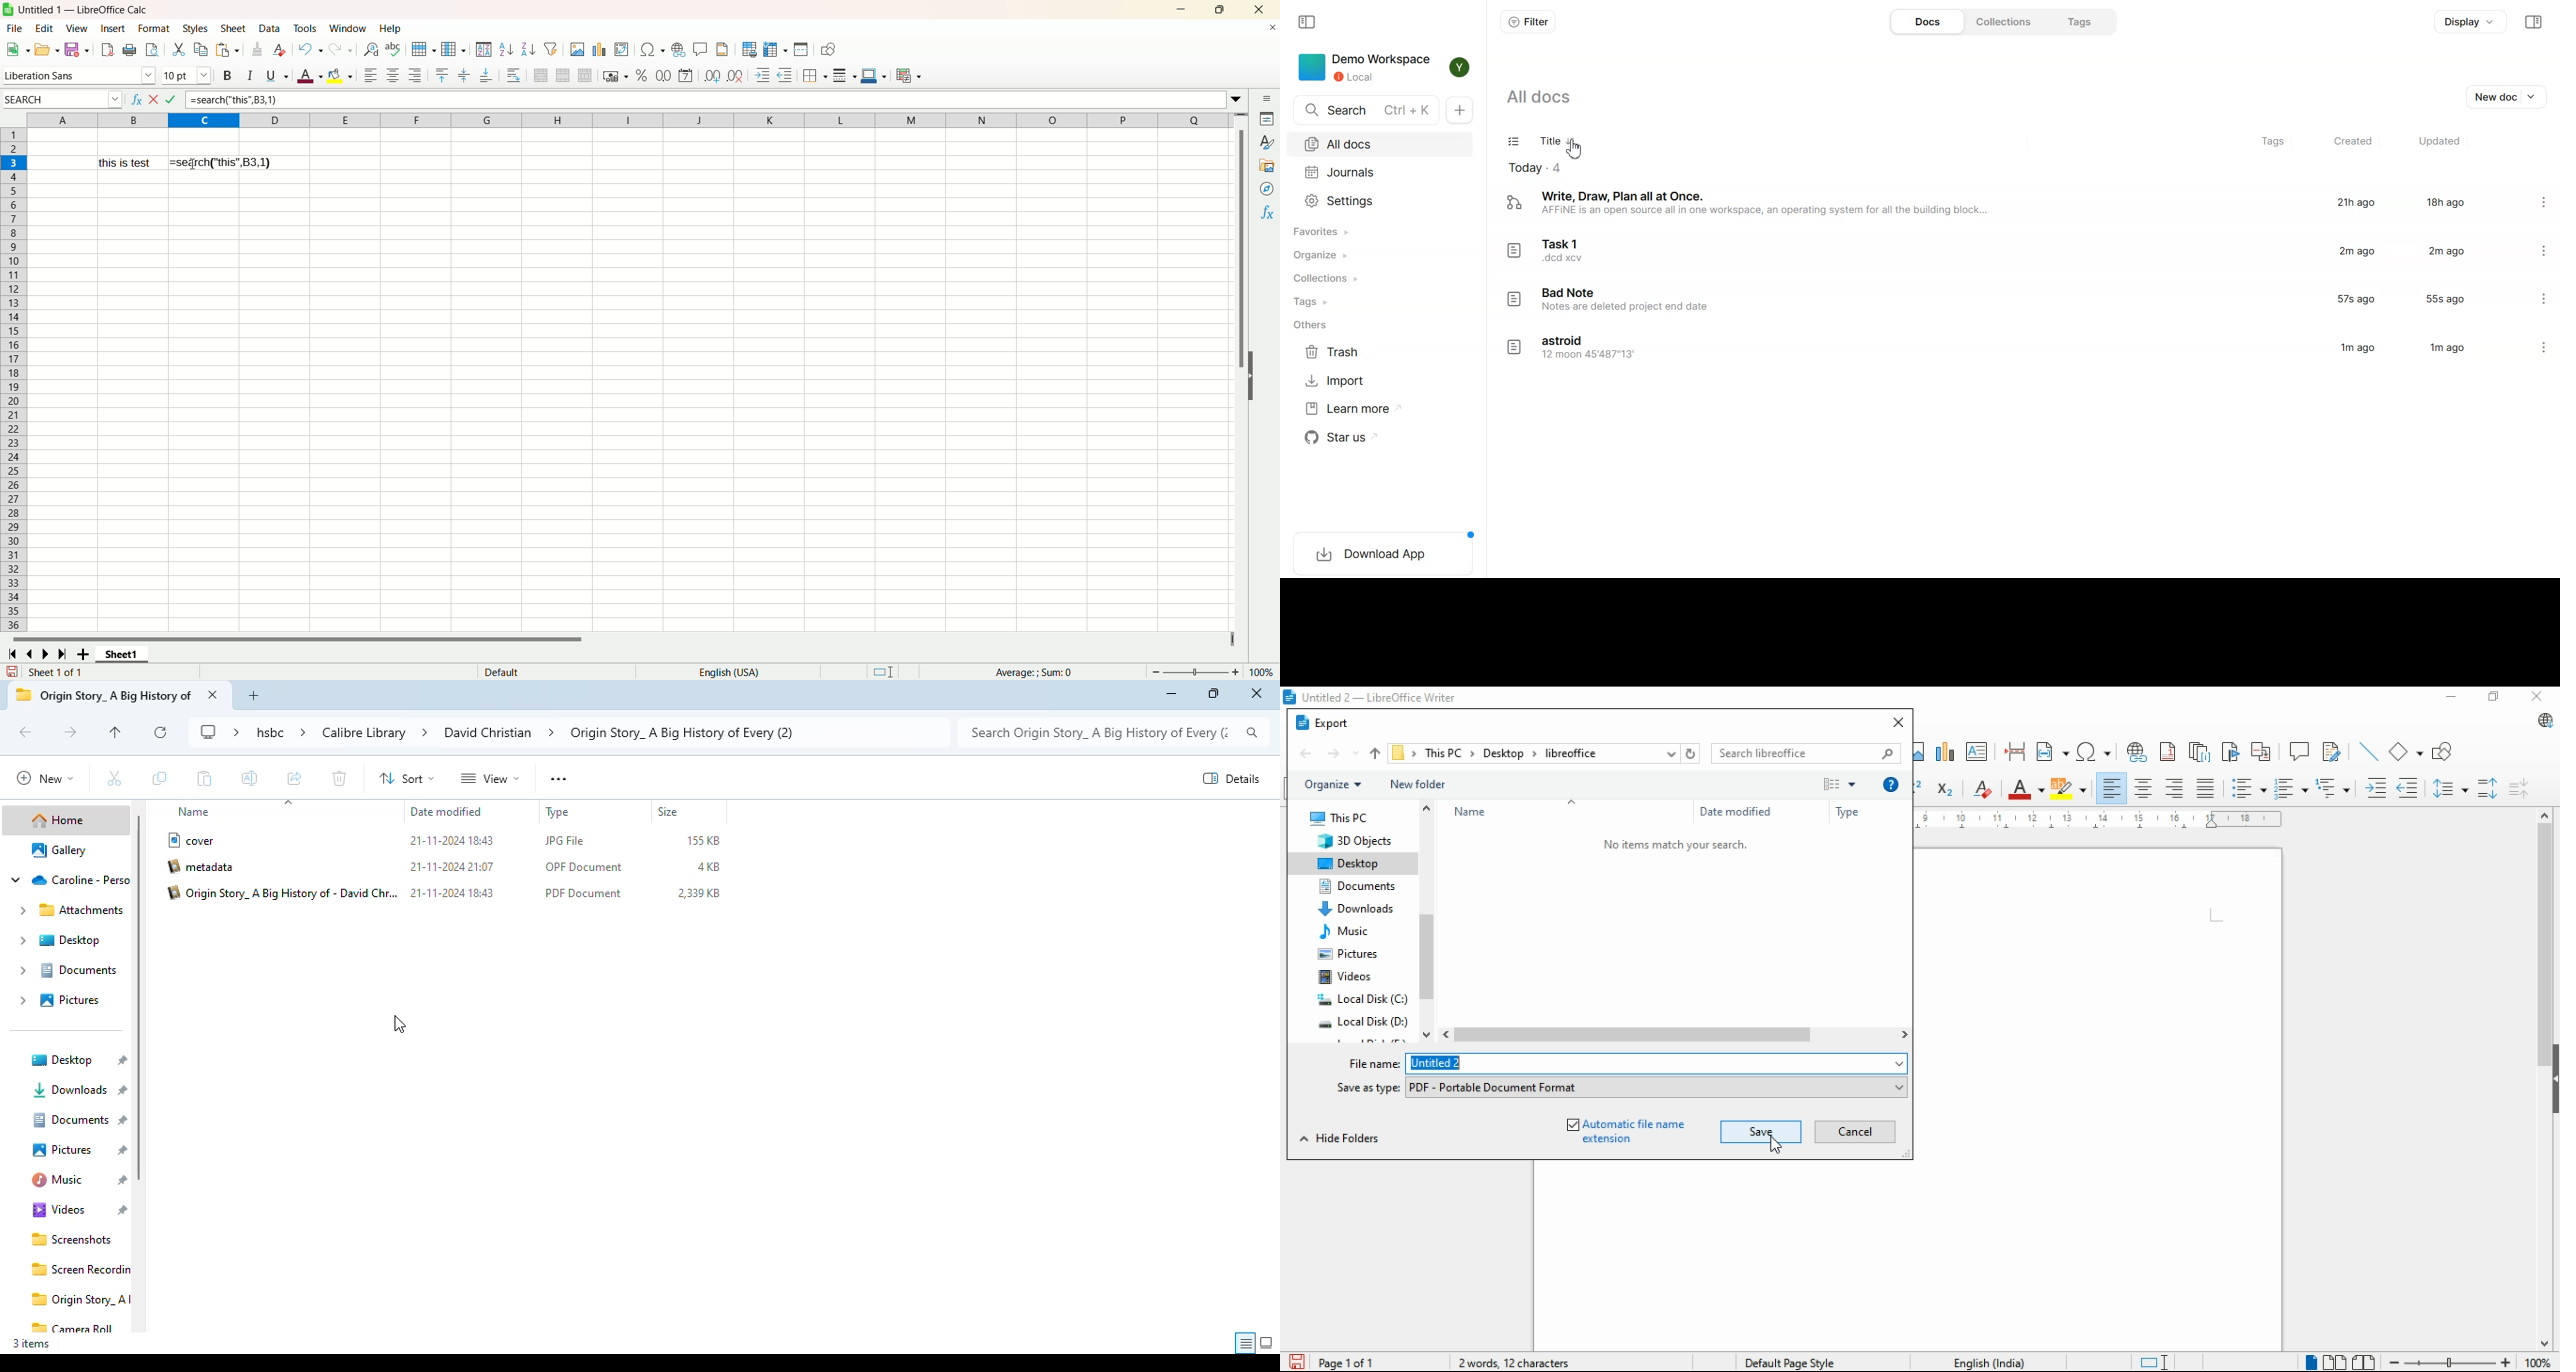 This screenshot has height=1372, width=2576. I want to click on formula input, so click(220, 162).